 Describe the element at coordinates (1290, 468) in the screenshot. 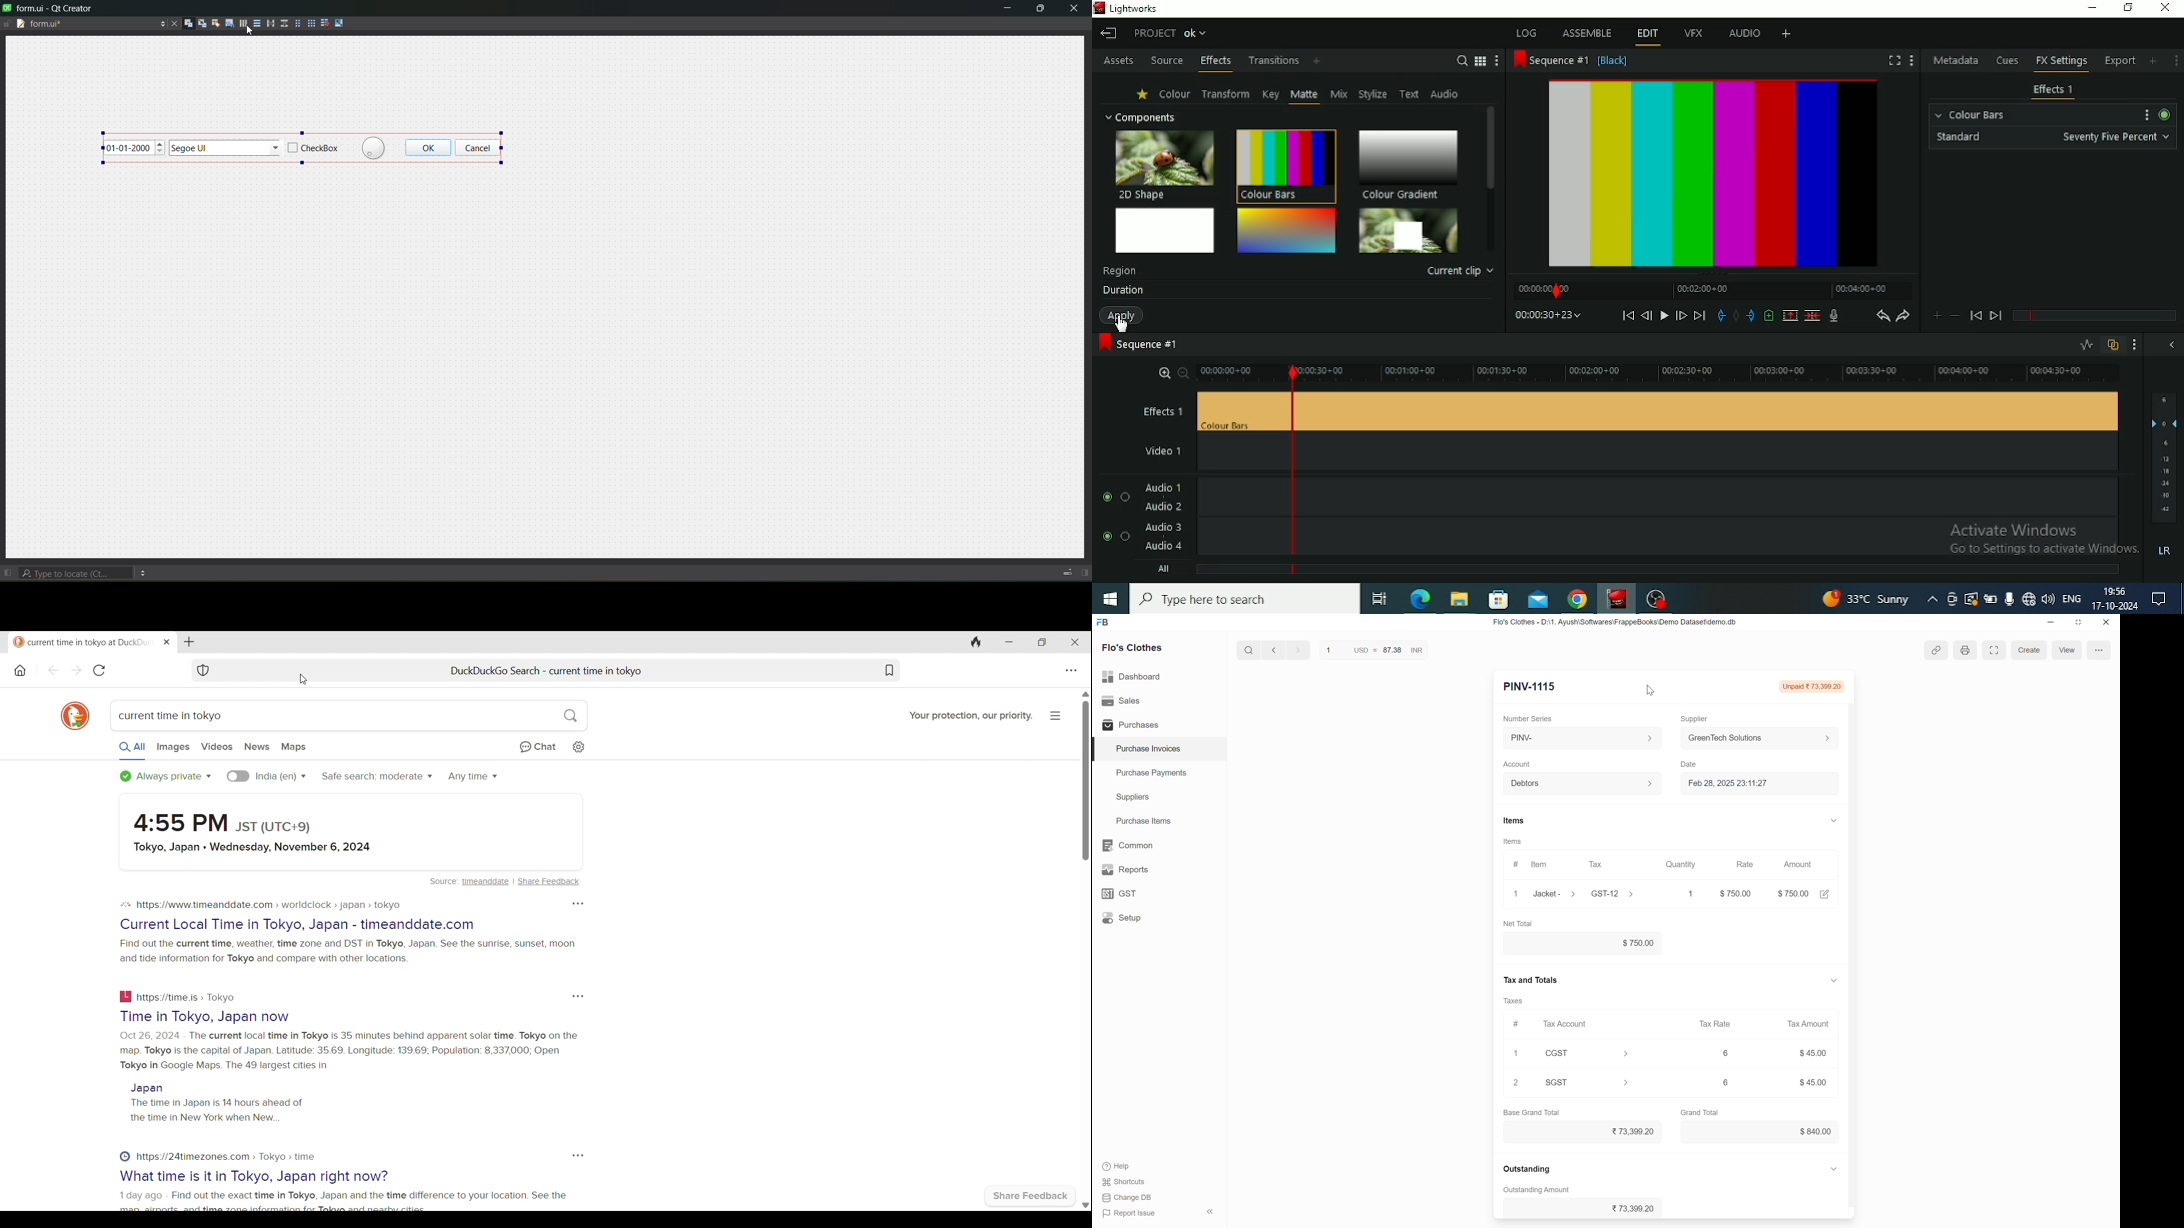

I see `Seek bar ` at that location.